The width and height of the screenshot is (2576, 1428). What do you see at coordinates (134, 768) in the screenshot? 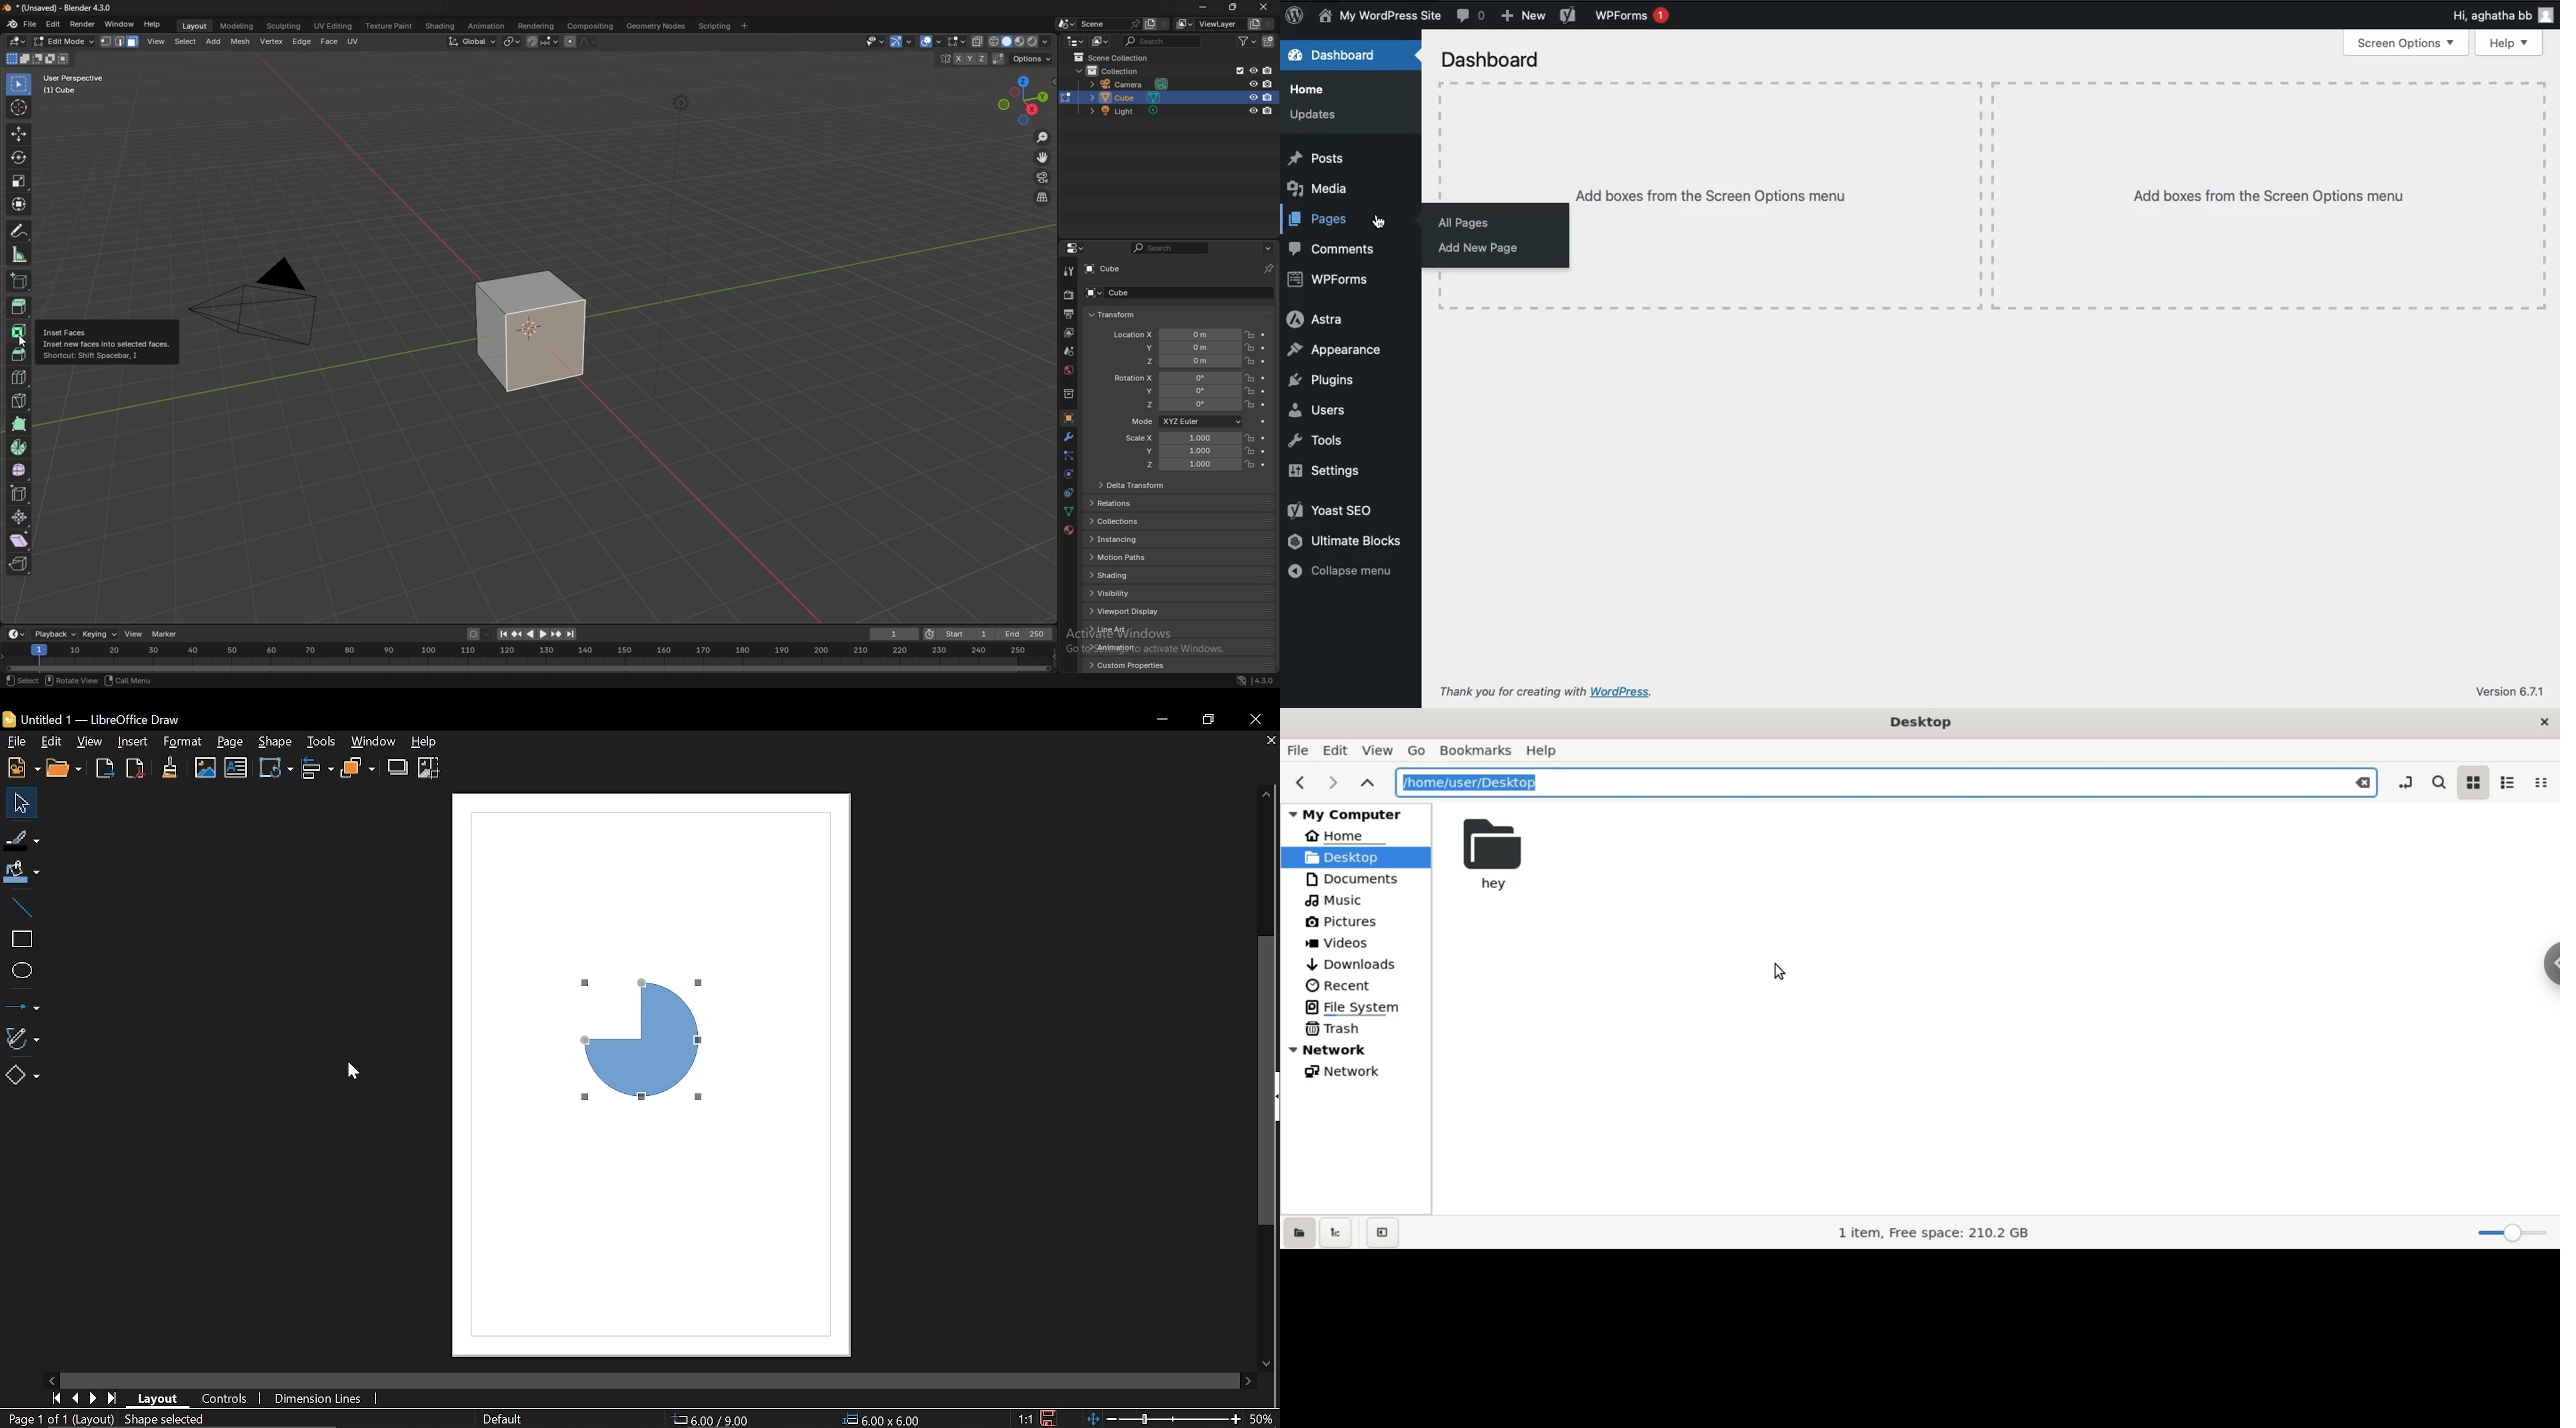
I see `Export as pdf` at bounding box center [134, 768].